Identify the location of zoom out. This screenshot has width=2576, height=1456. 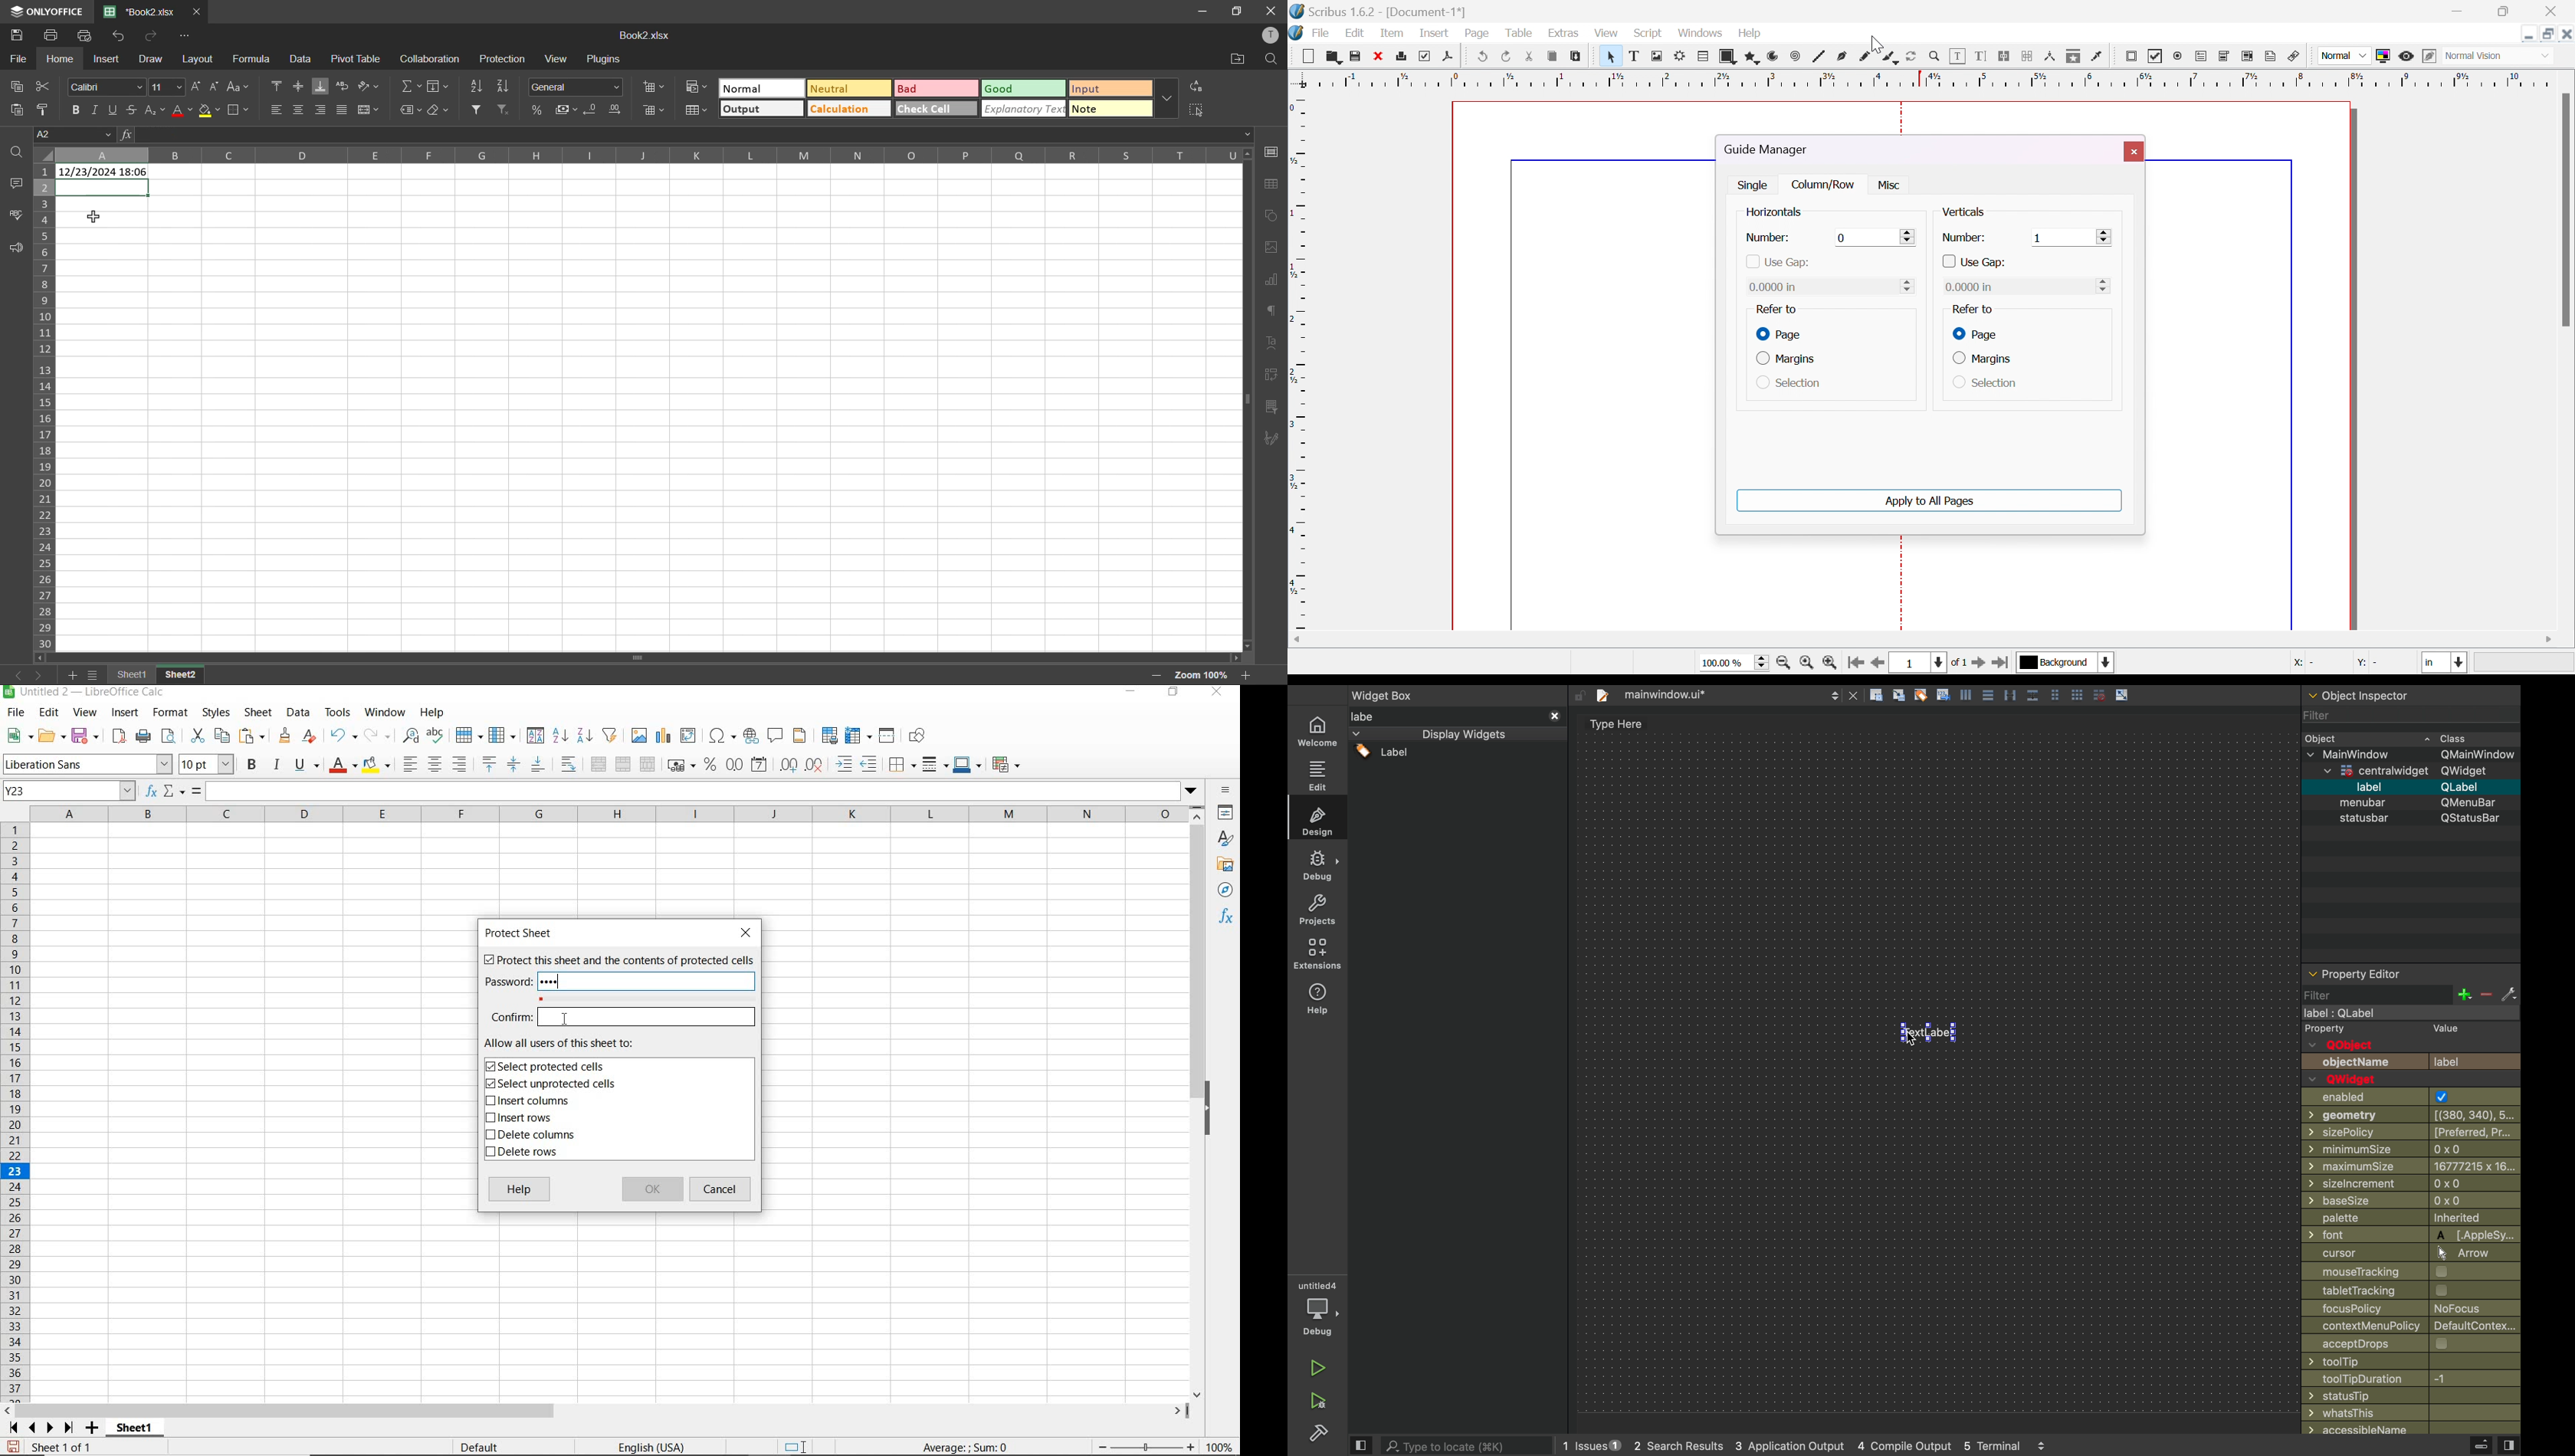
(1786, 662).